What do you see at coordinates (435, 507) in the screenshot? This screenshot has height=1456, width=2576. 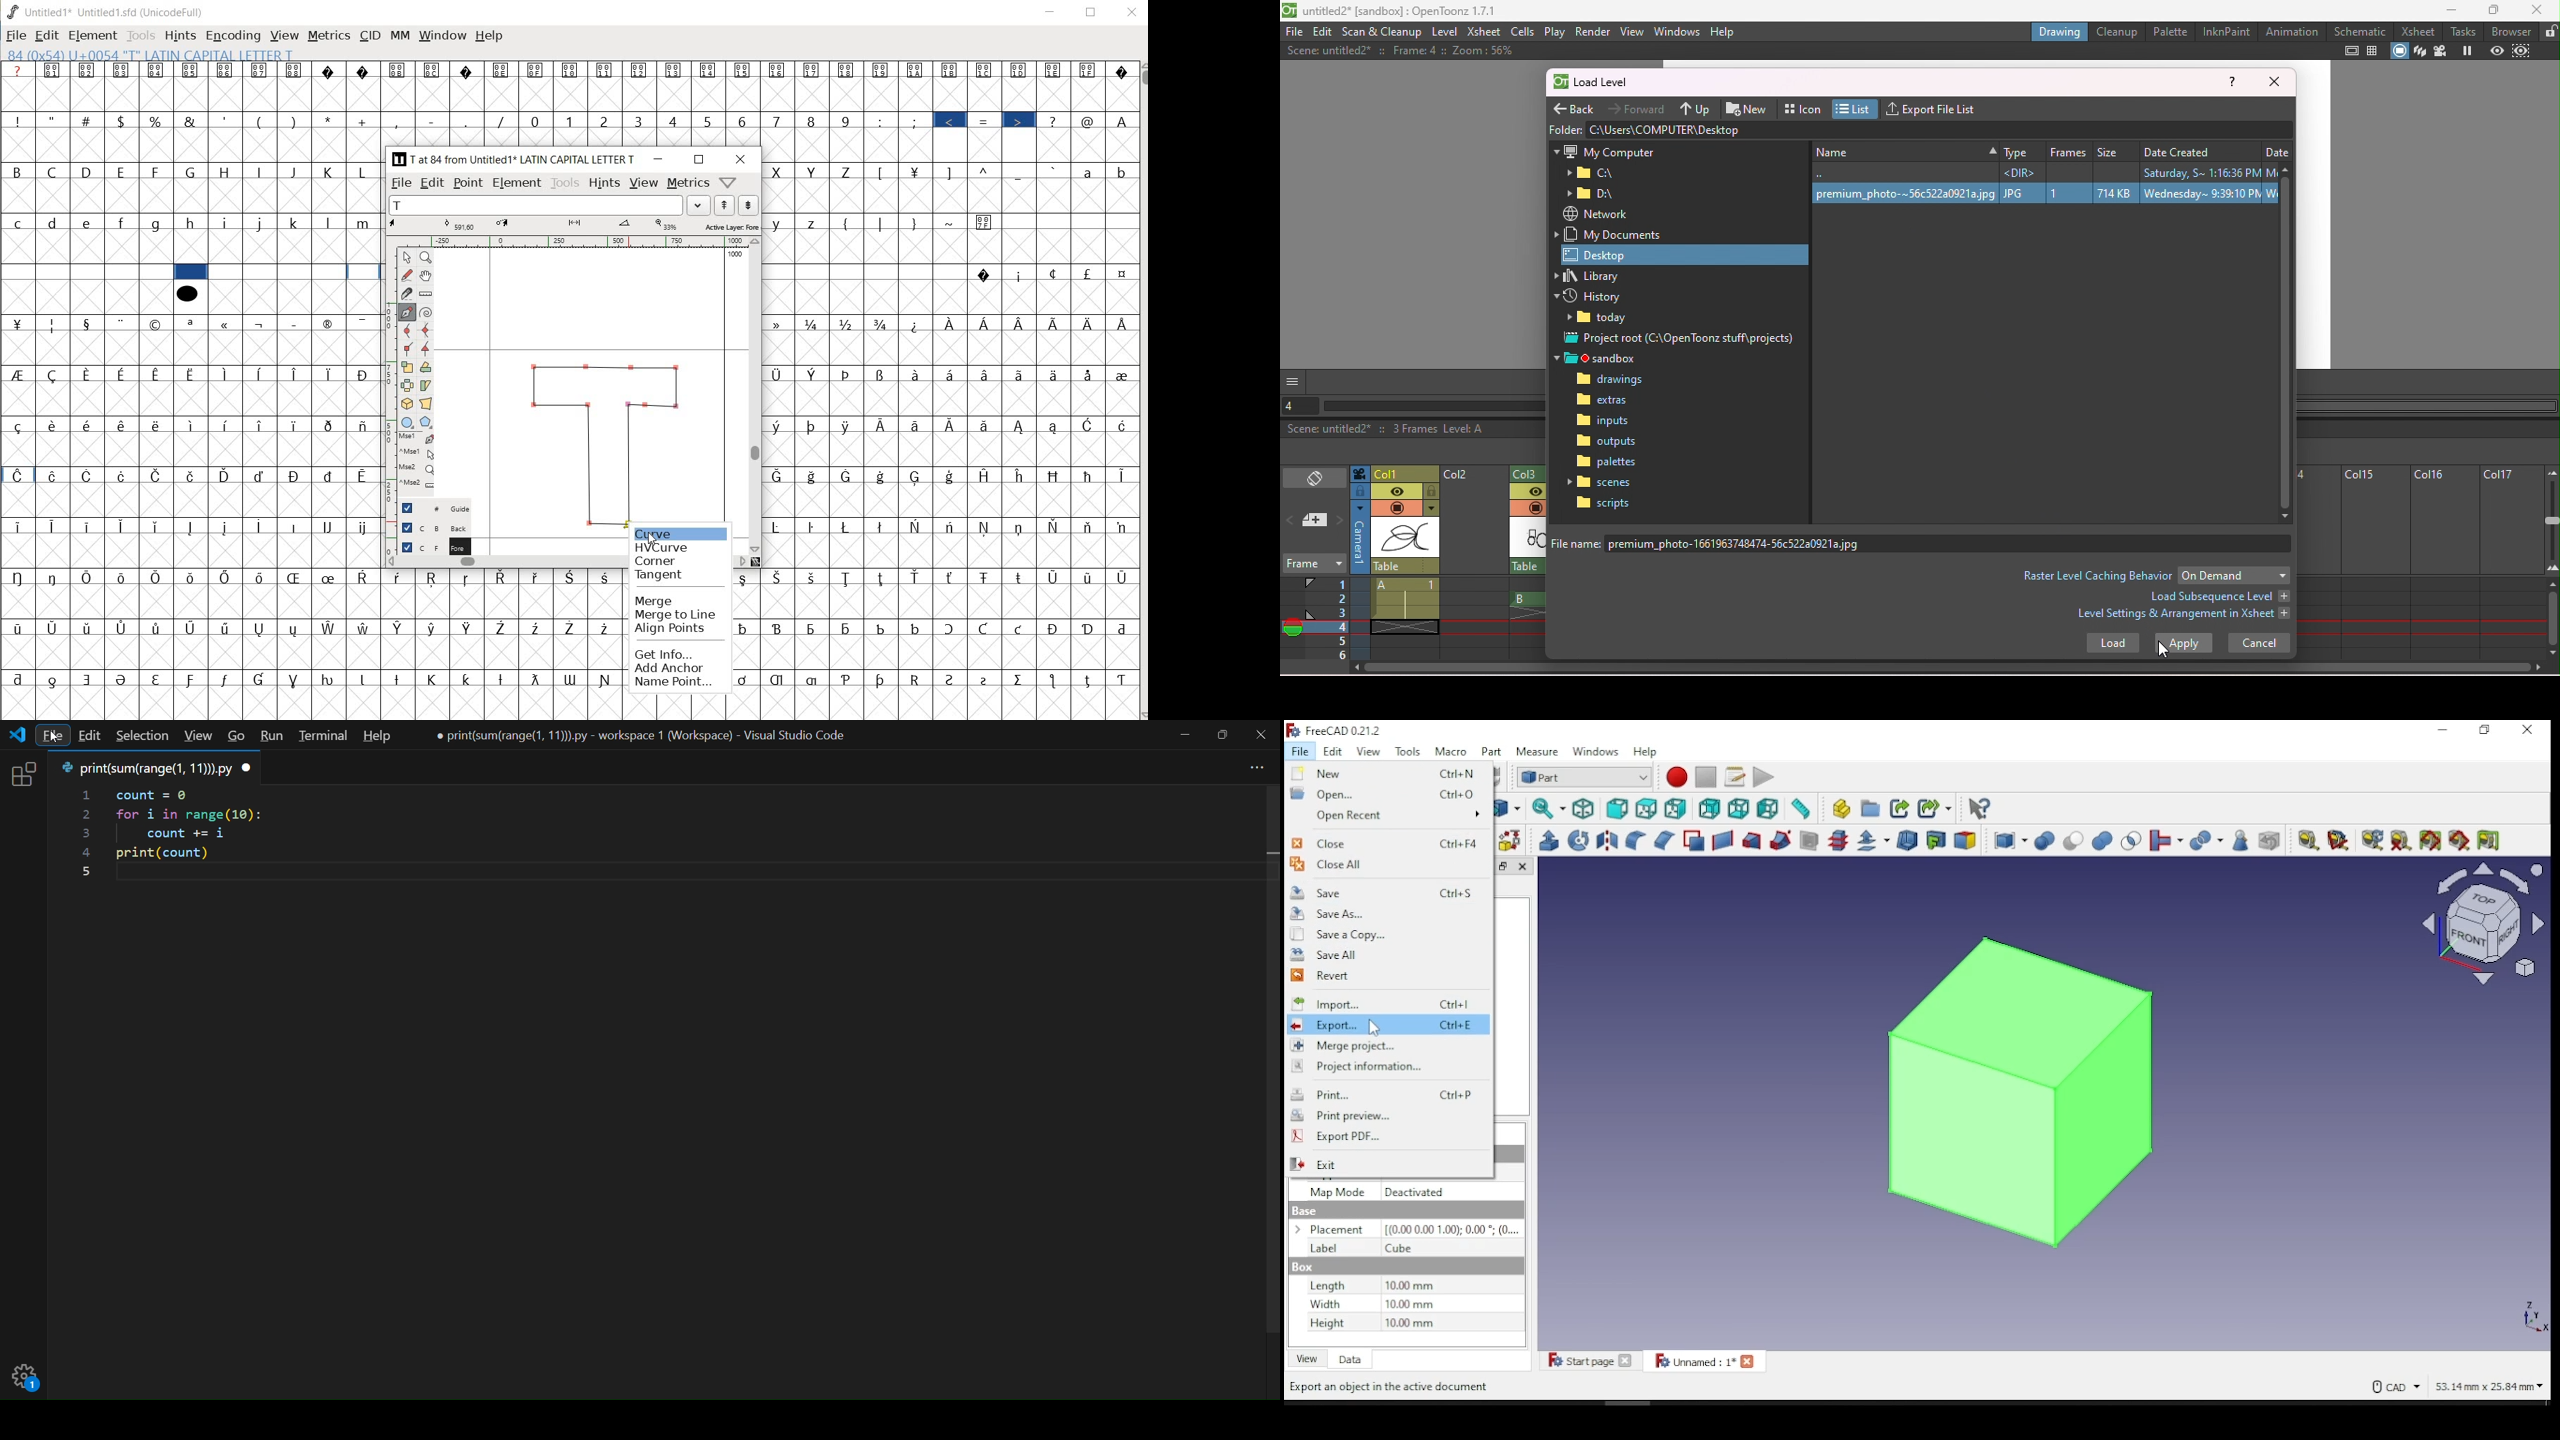 I see `guide layer` at bounding box center [435, 507].